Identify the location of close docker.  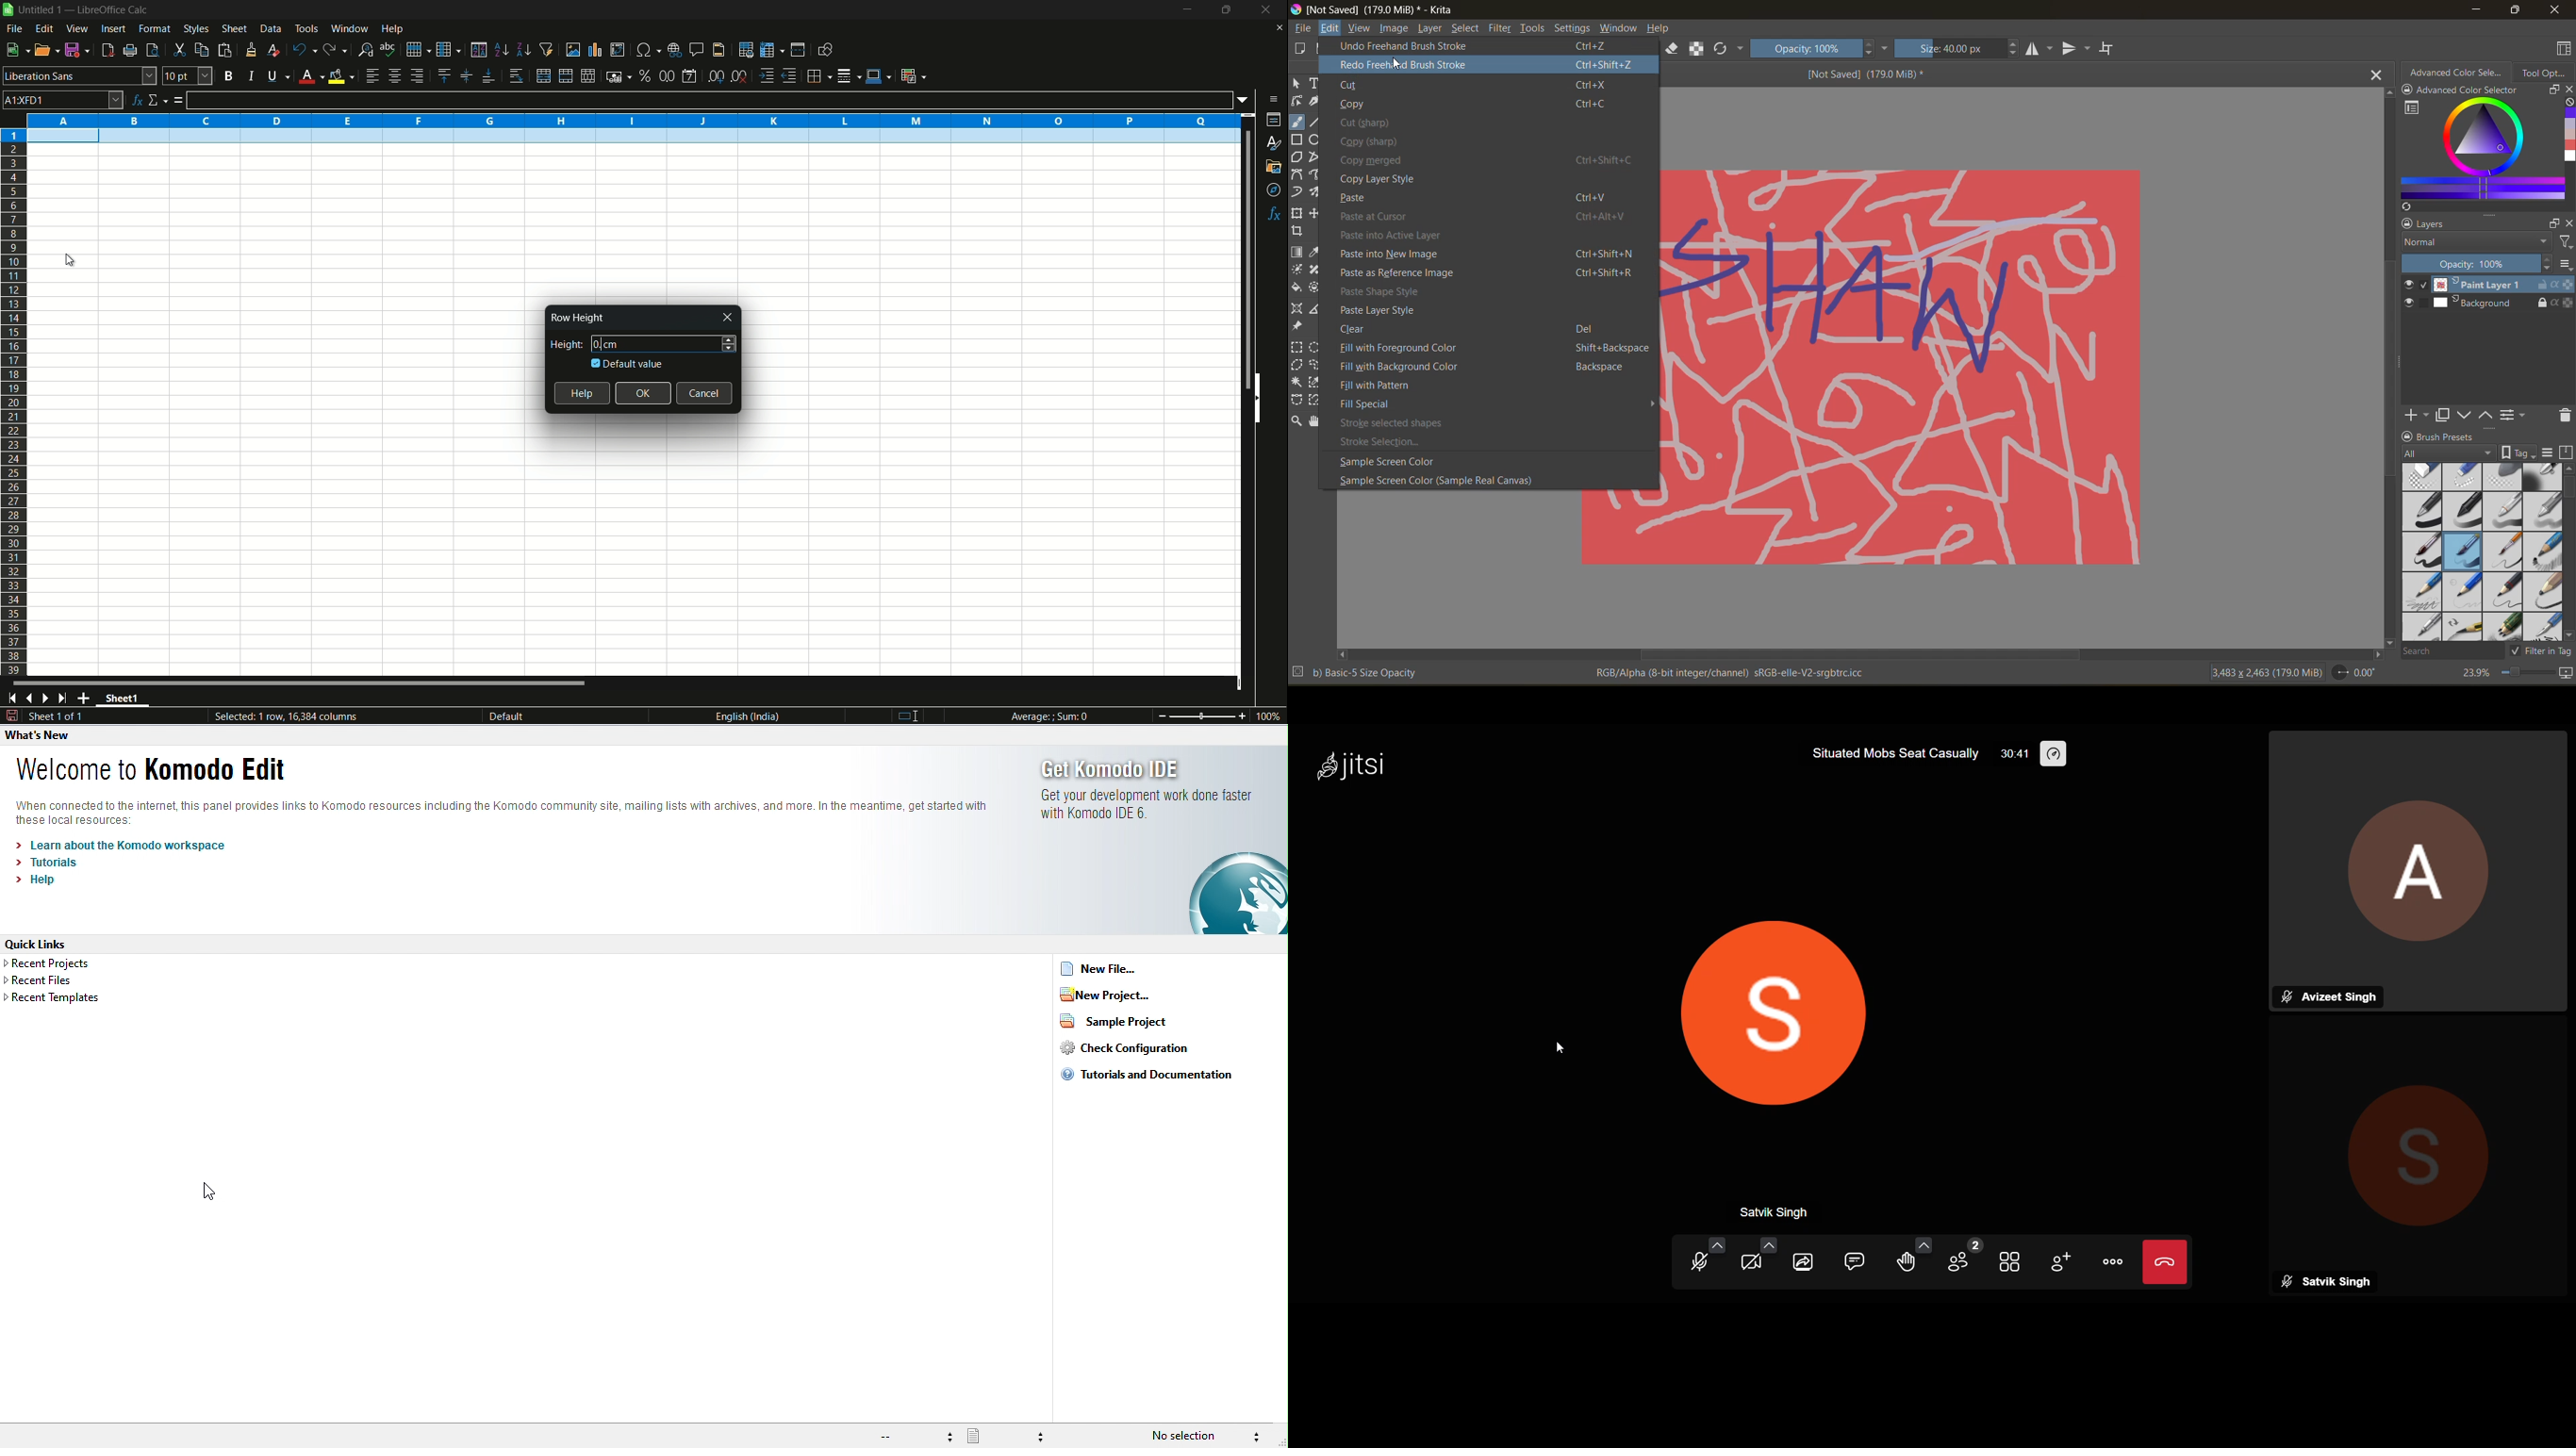
(2568, 89).